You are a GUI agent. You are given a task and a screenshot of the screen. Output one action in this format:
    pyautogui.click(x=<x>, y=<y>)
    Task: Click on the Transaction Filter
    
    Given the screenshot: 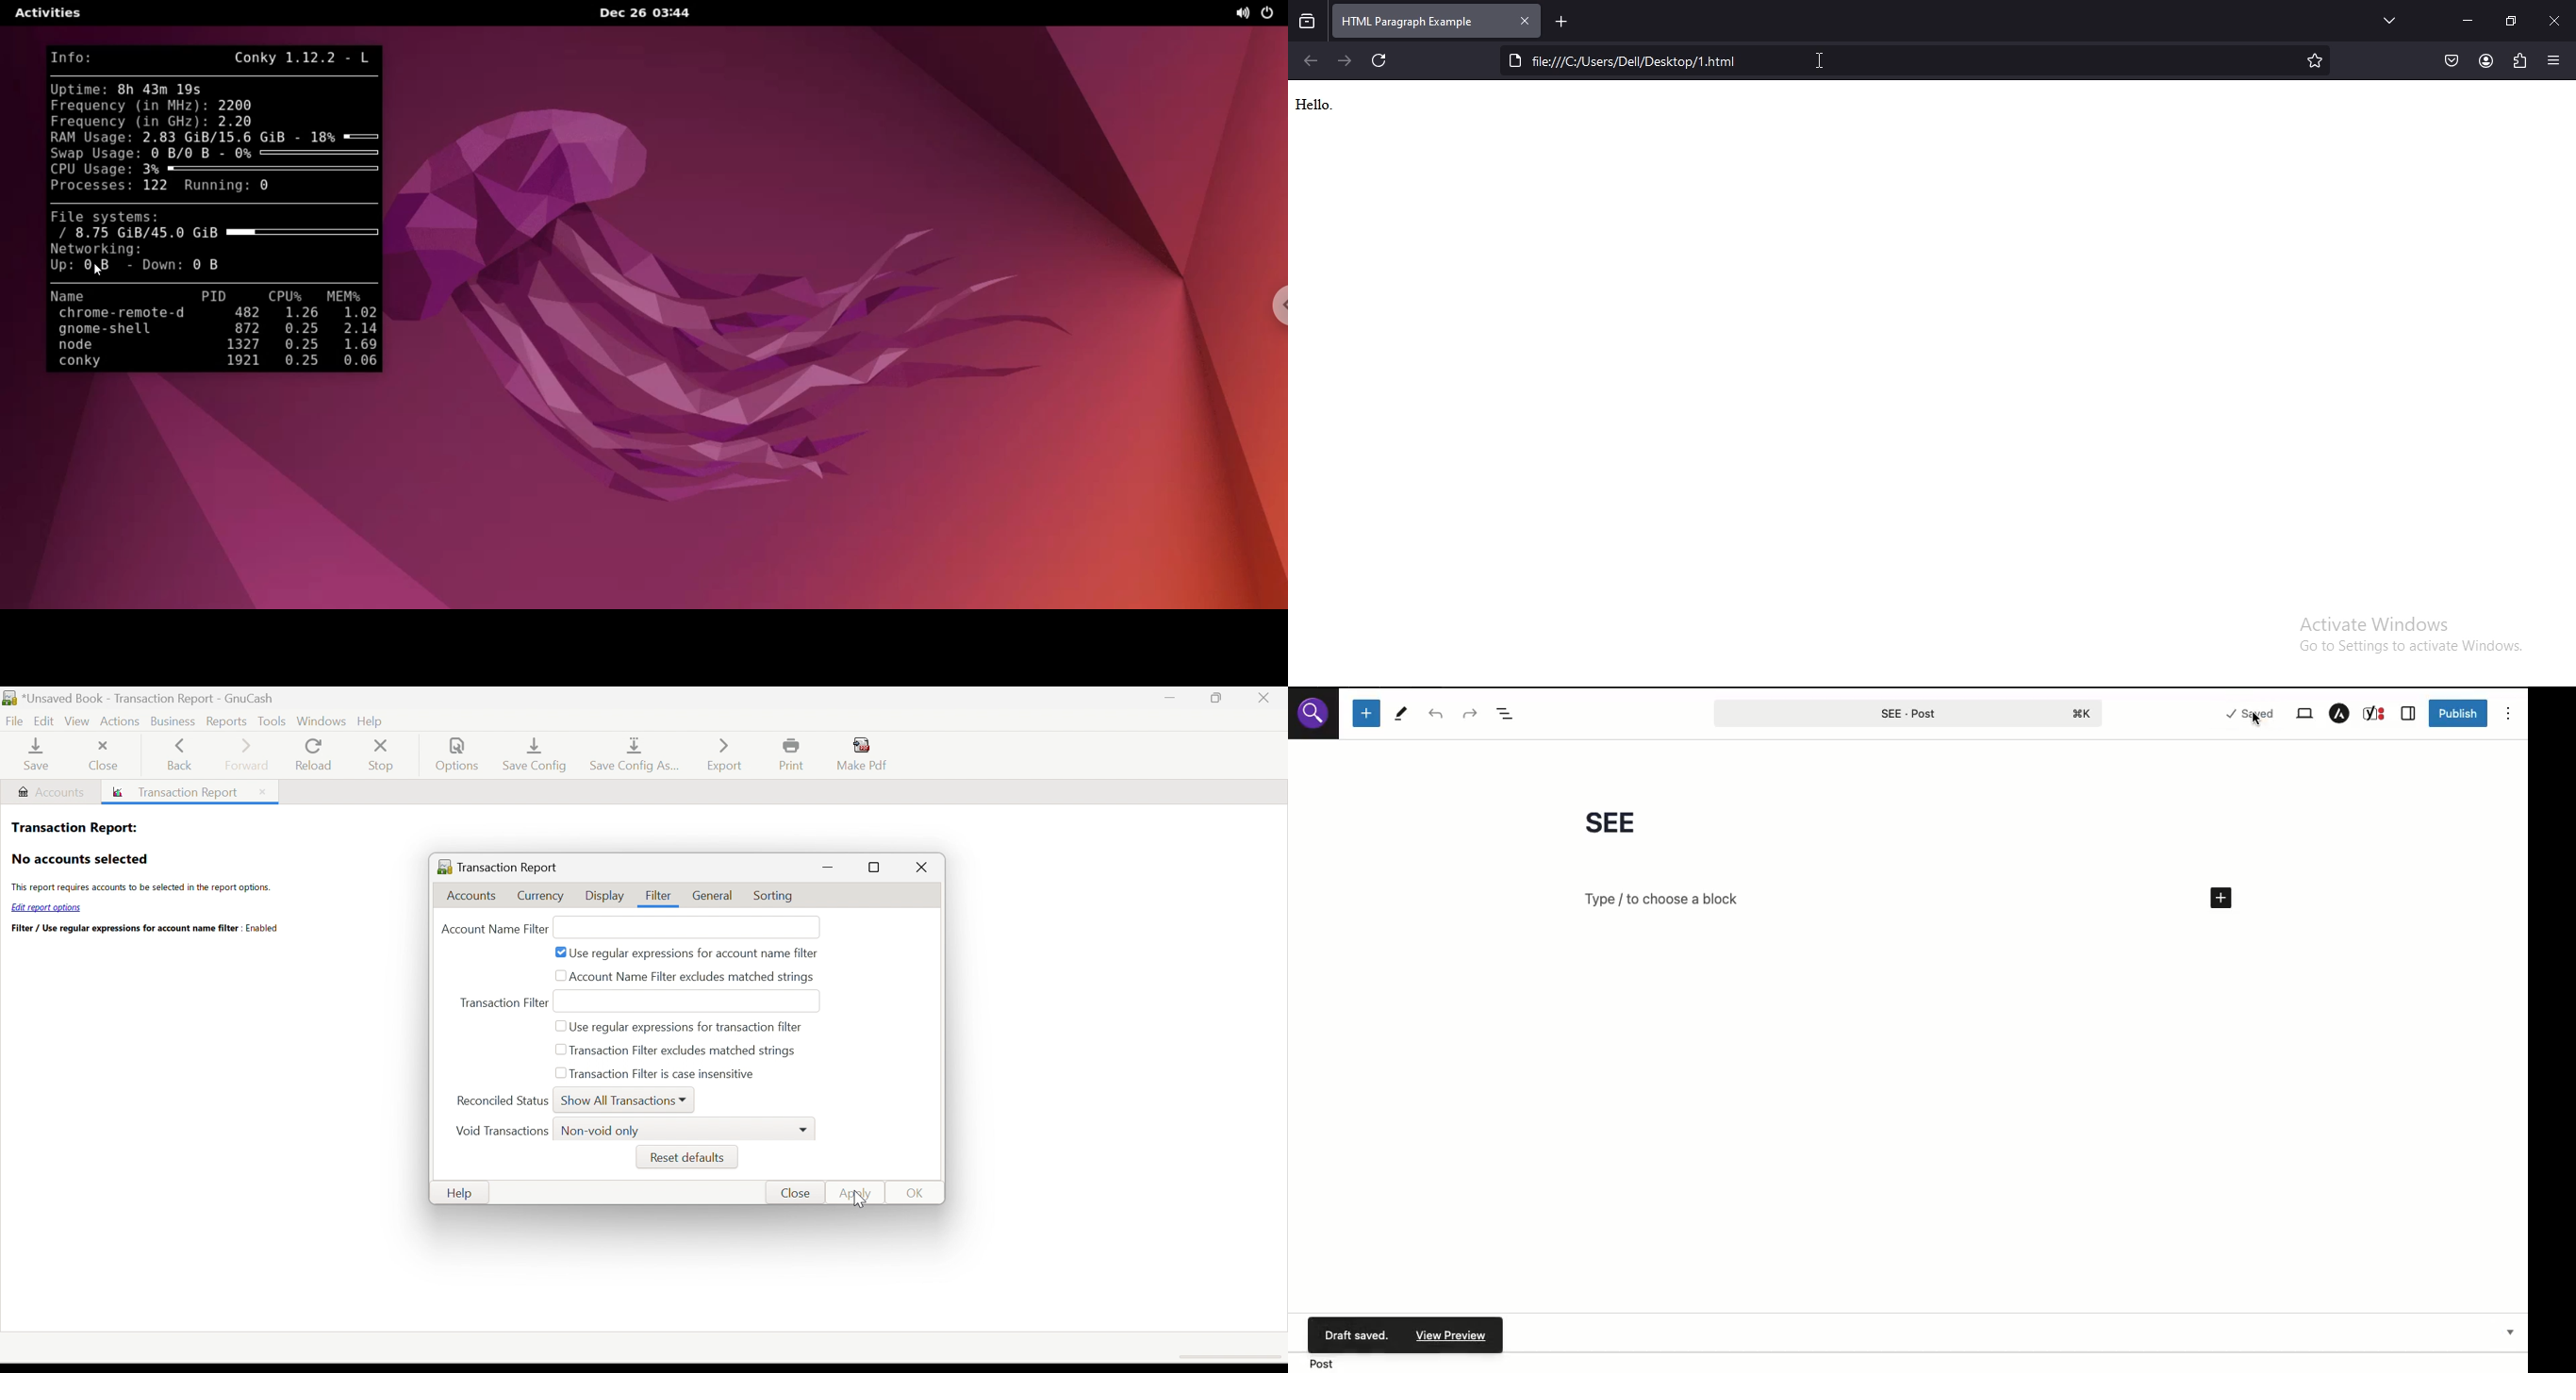 What is the action you would take?
    pyautogui.click(x=506, y=1000)
    